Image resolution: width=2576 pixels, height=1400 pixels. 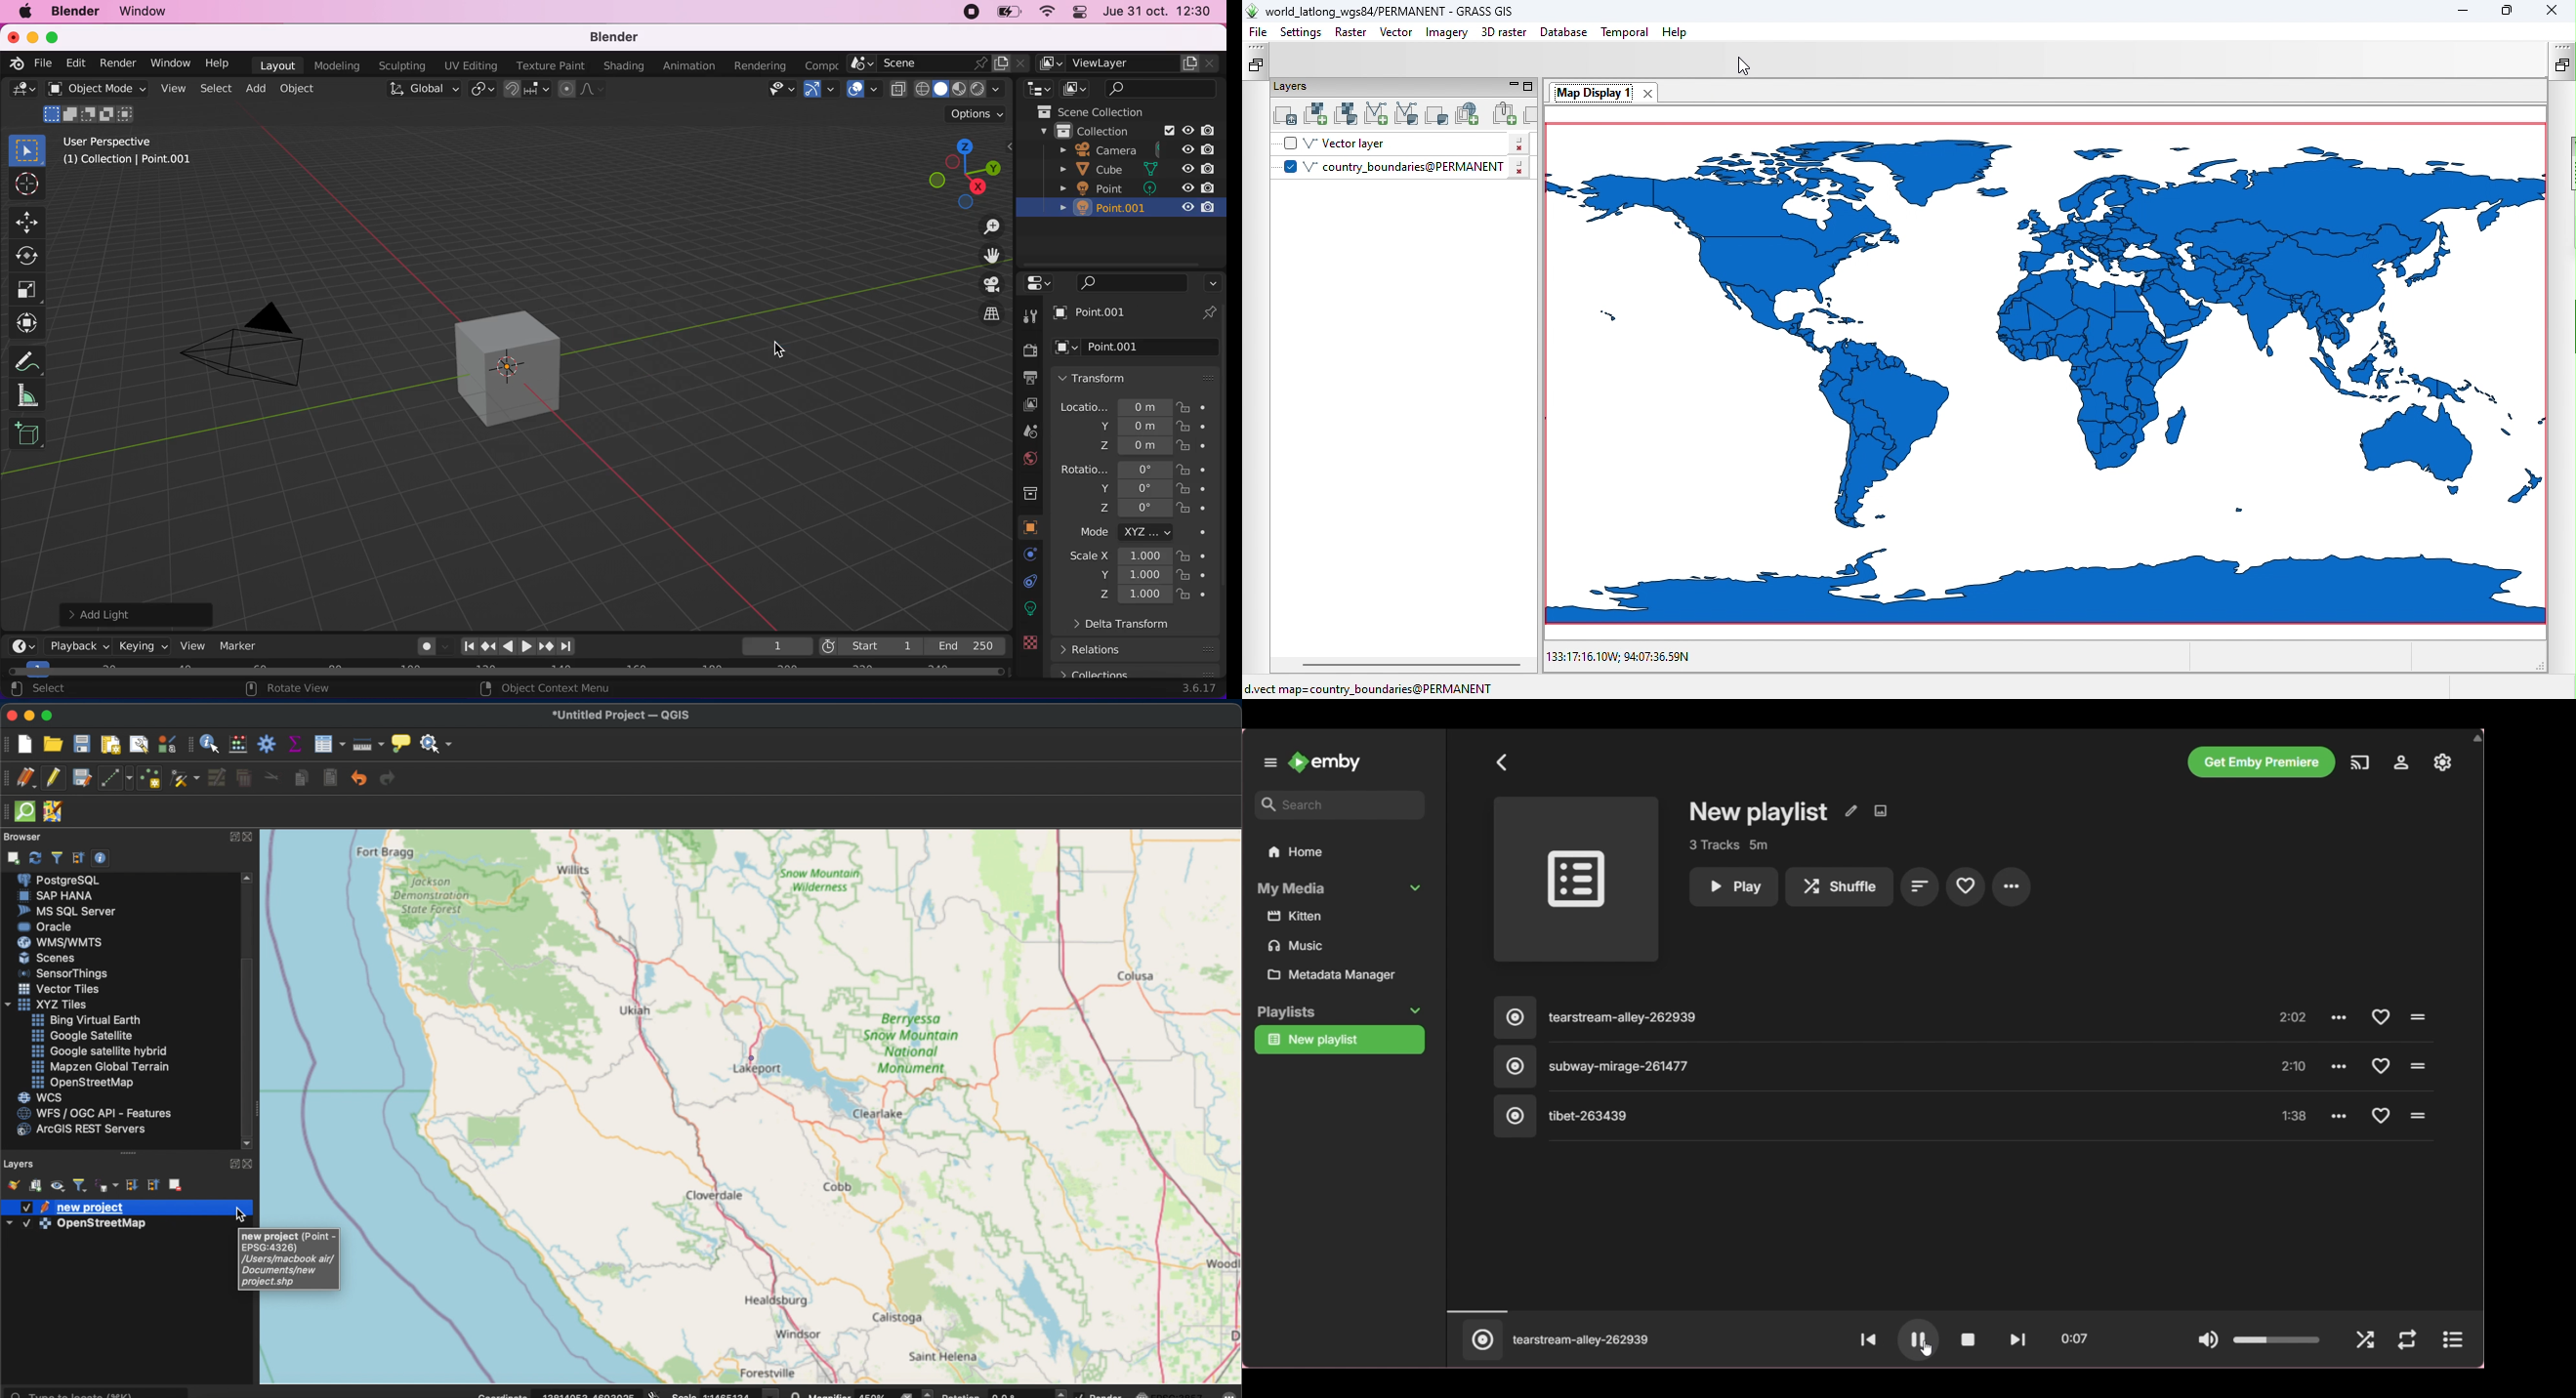 What do you see at coordinates (28, 745) in the screenshot?
I see `new project` at bounding box center [28, 745].